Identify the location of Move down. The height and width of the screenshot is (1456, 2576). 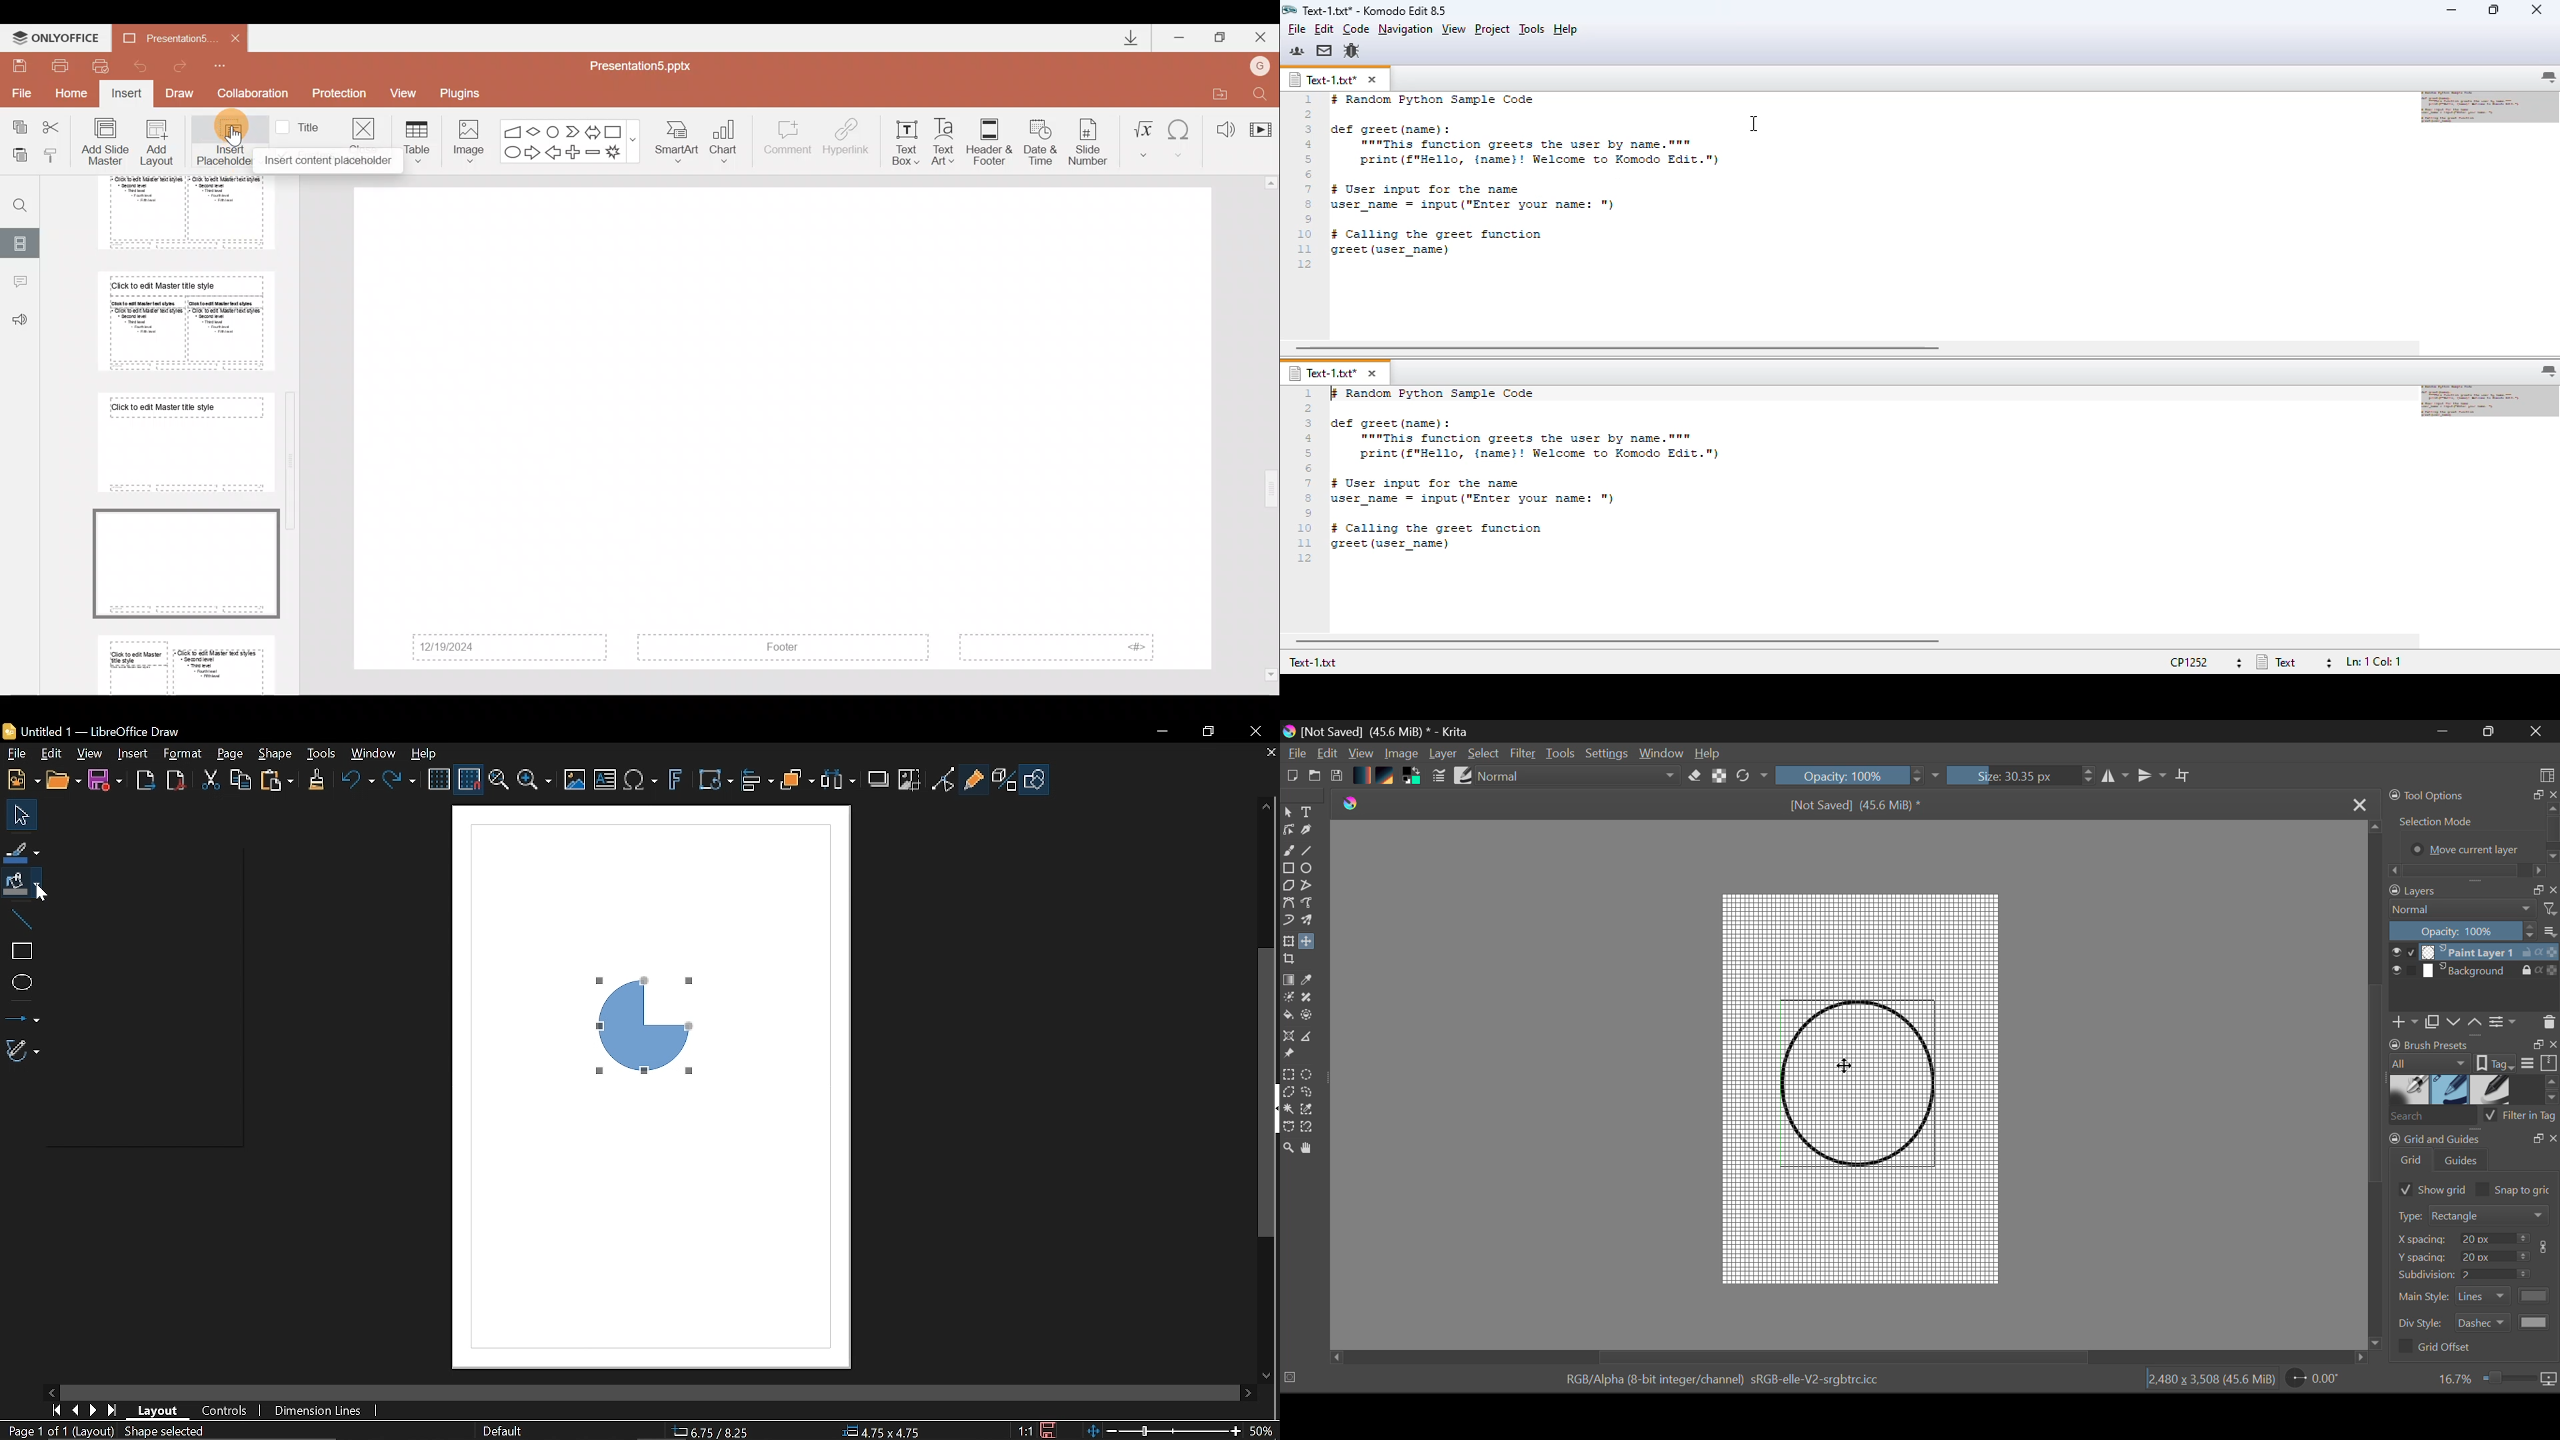
(1264, 1376).